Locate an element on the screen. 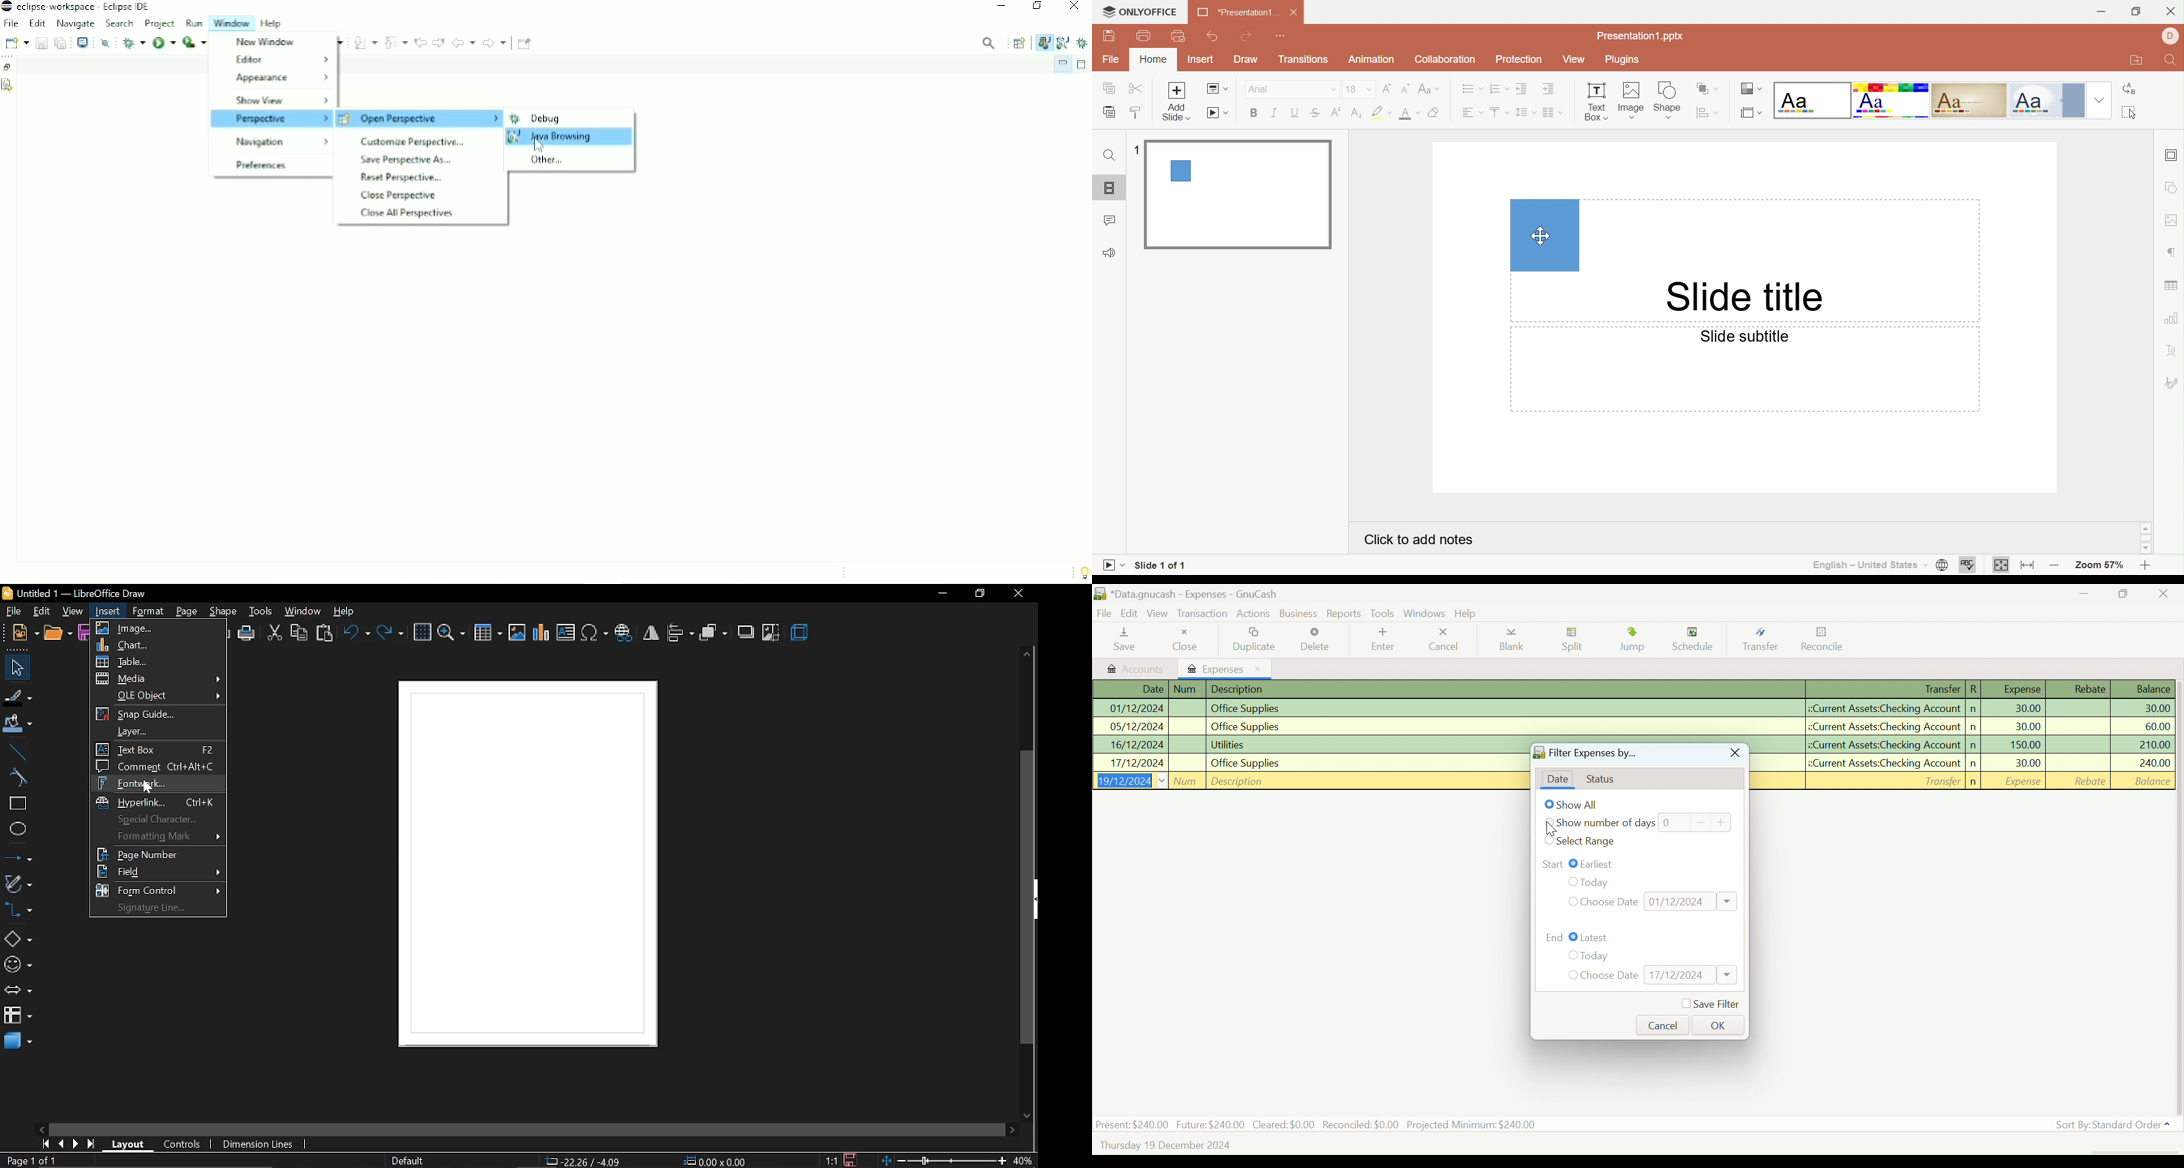  Appearance is located at coordinates (281, 78).